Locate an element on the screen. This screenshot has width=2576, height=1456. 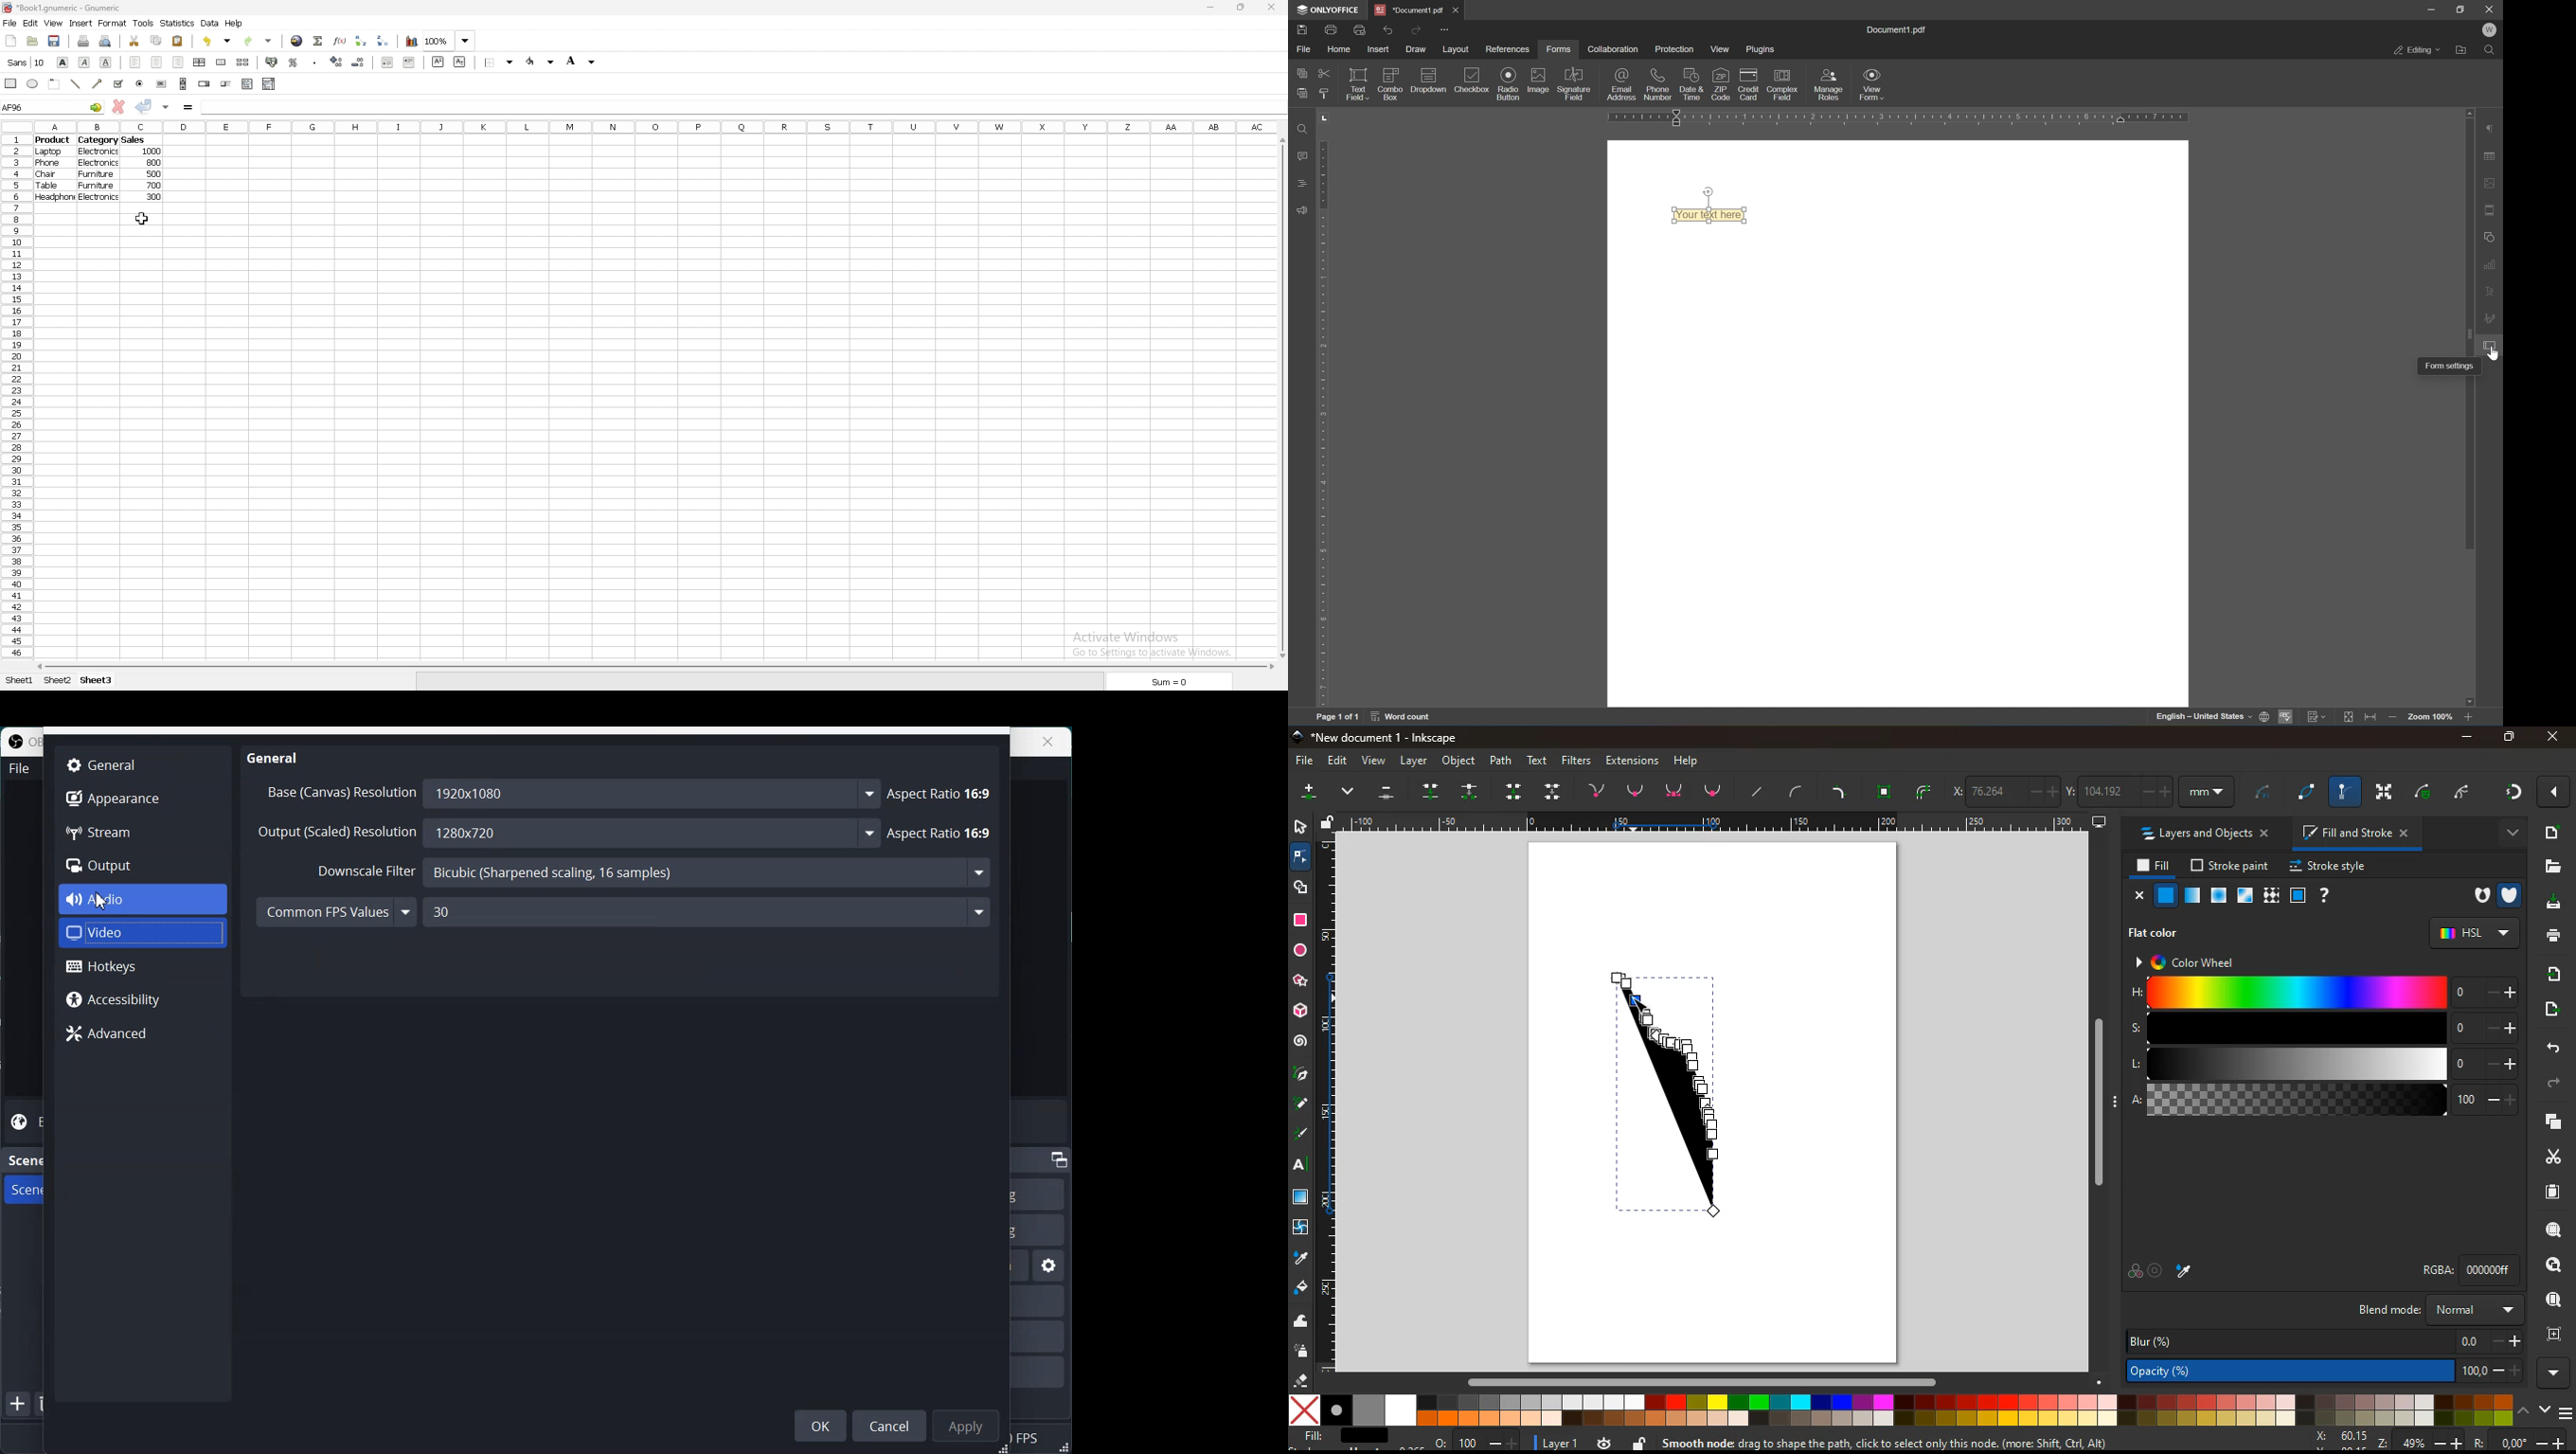
cursor is located at coordinates (2494, 353).